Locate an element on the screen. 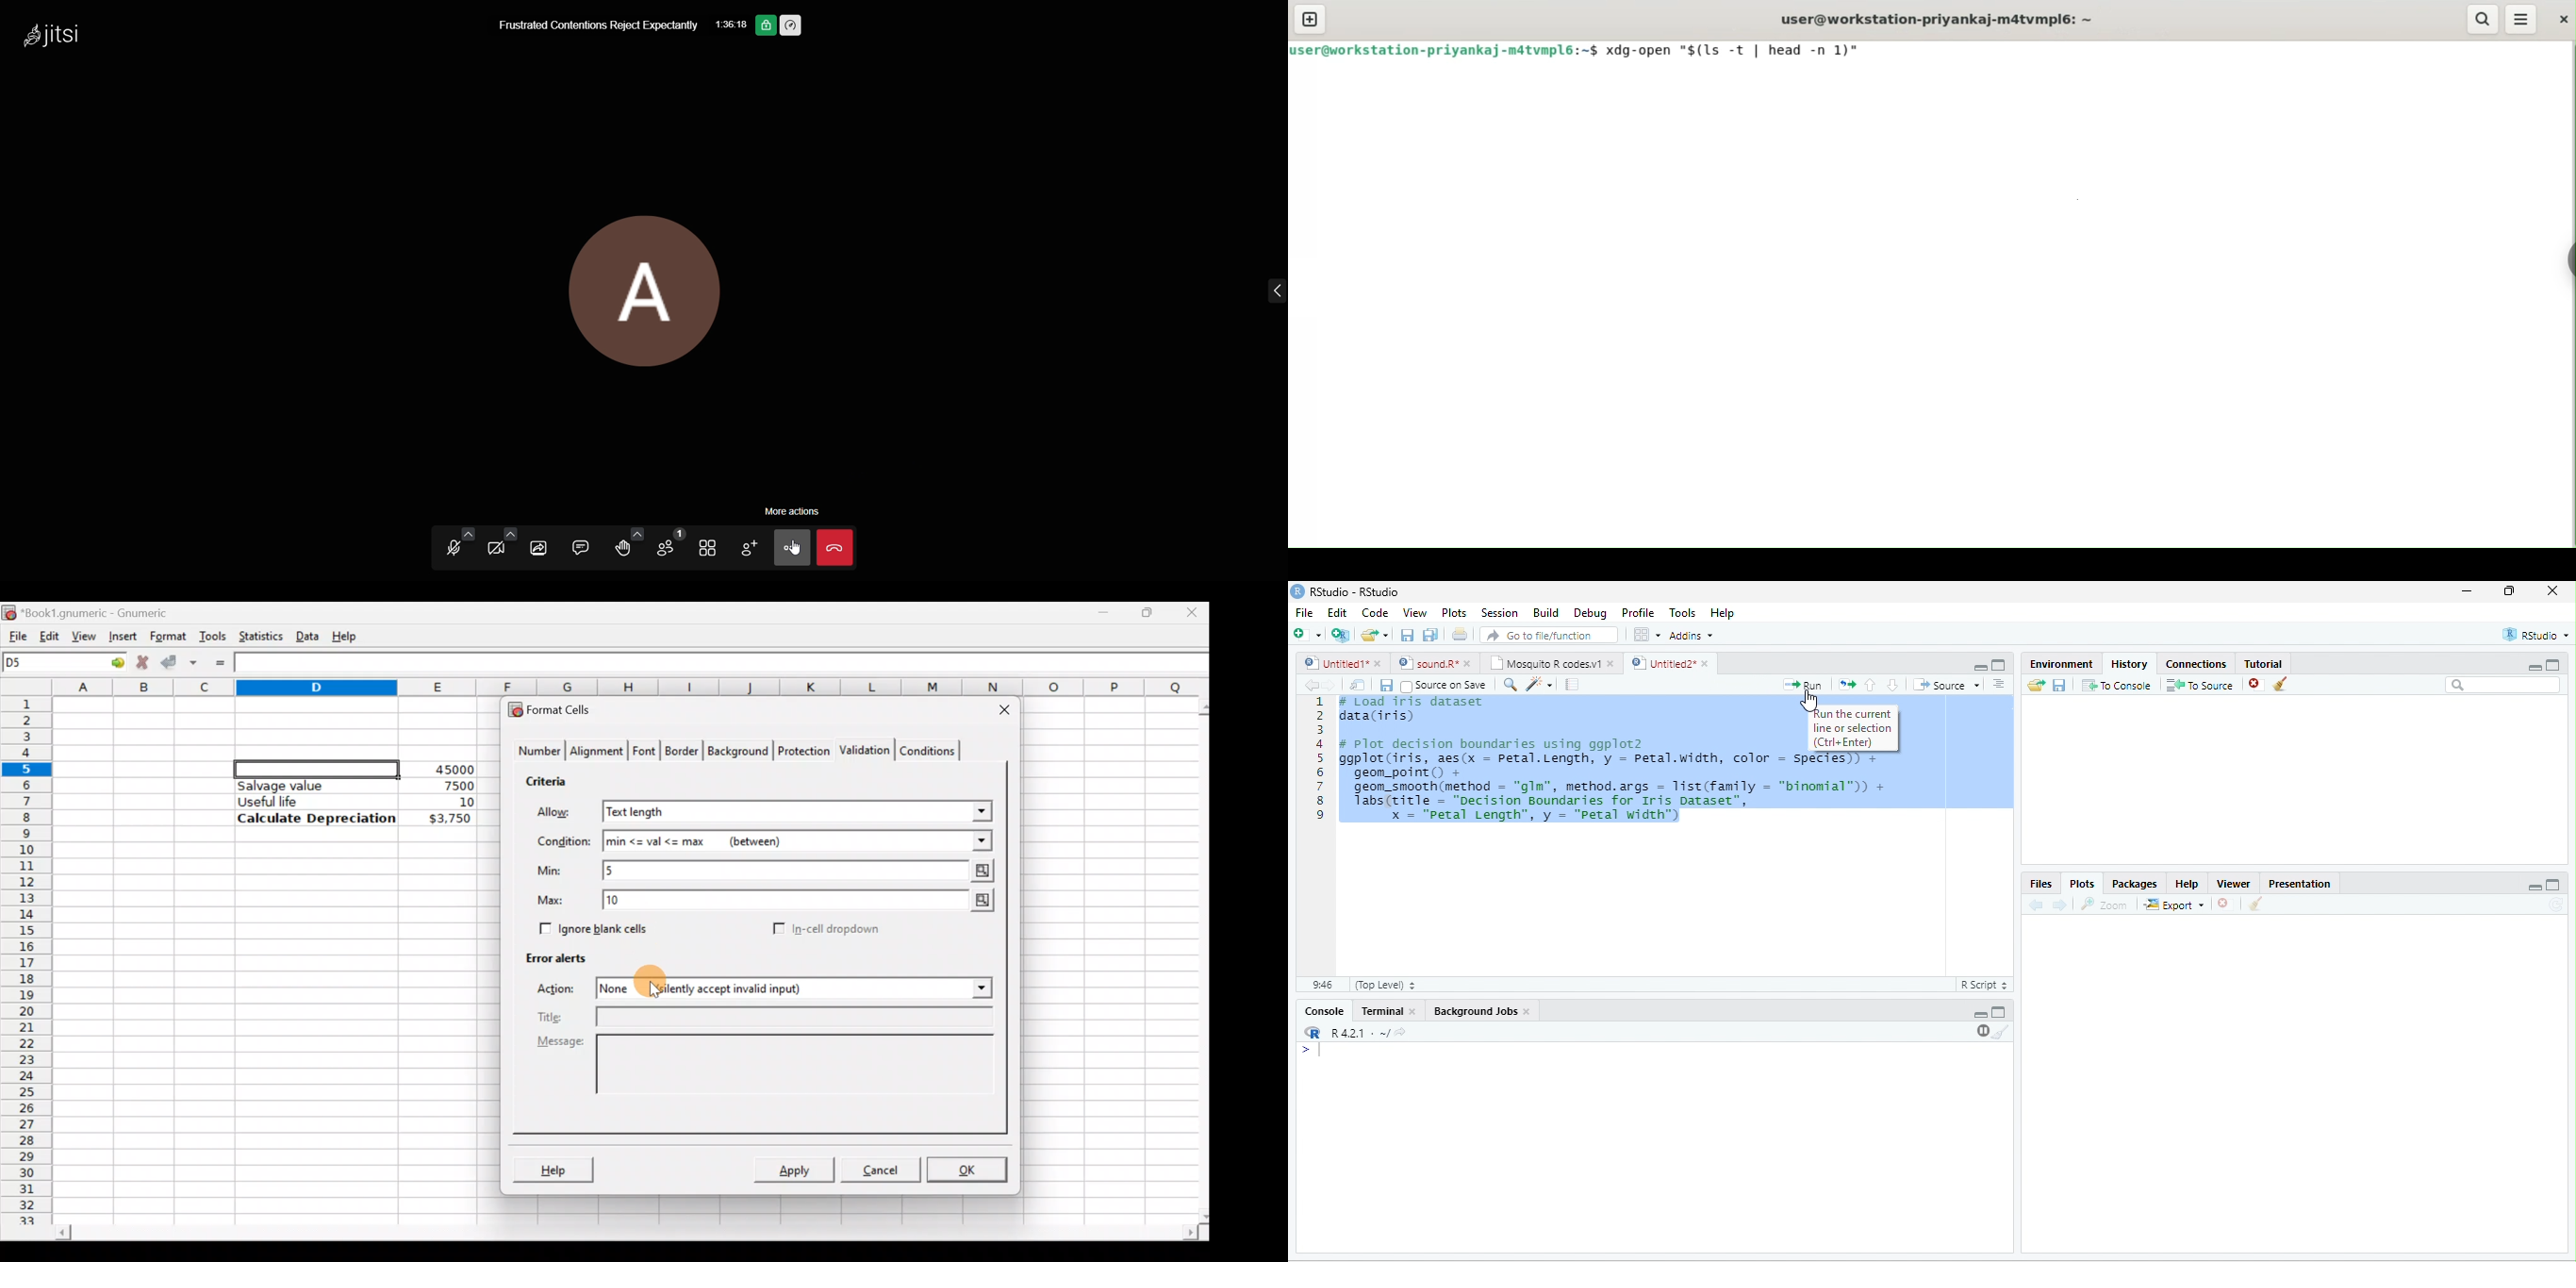 This screenshot has height=1288, width=2576. close is located at coordinates (2552, 590).